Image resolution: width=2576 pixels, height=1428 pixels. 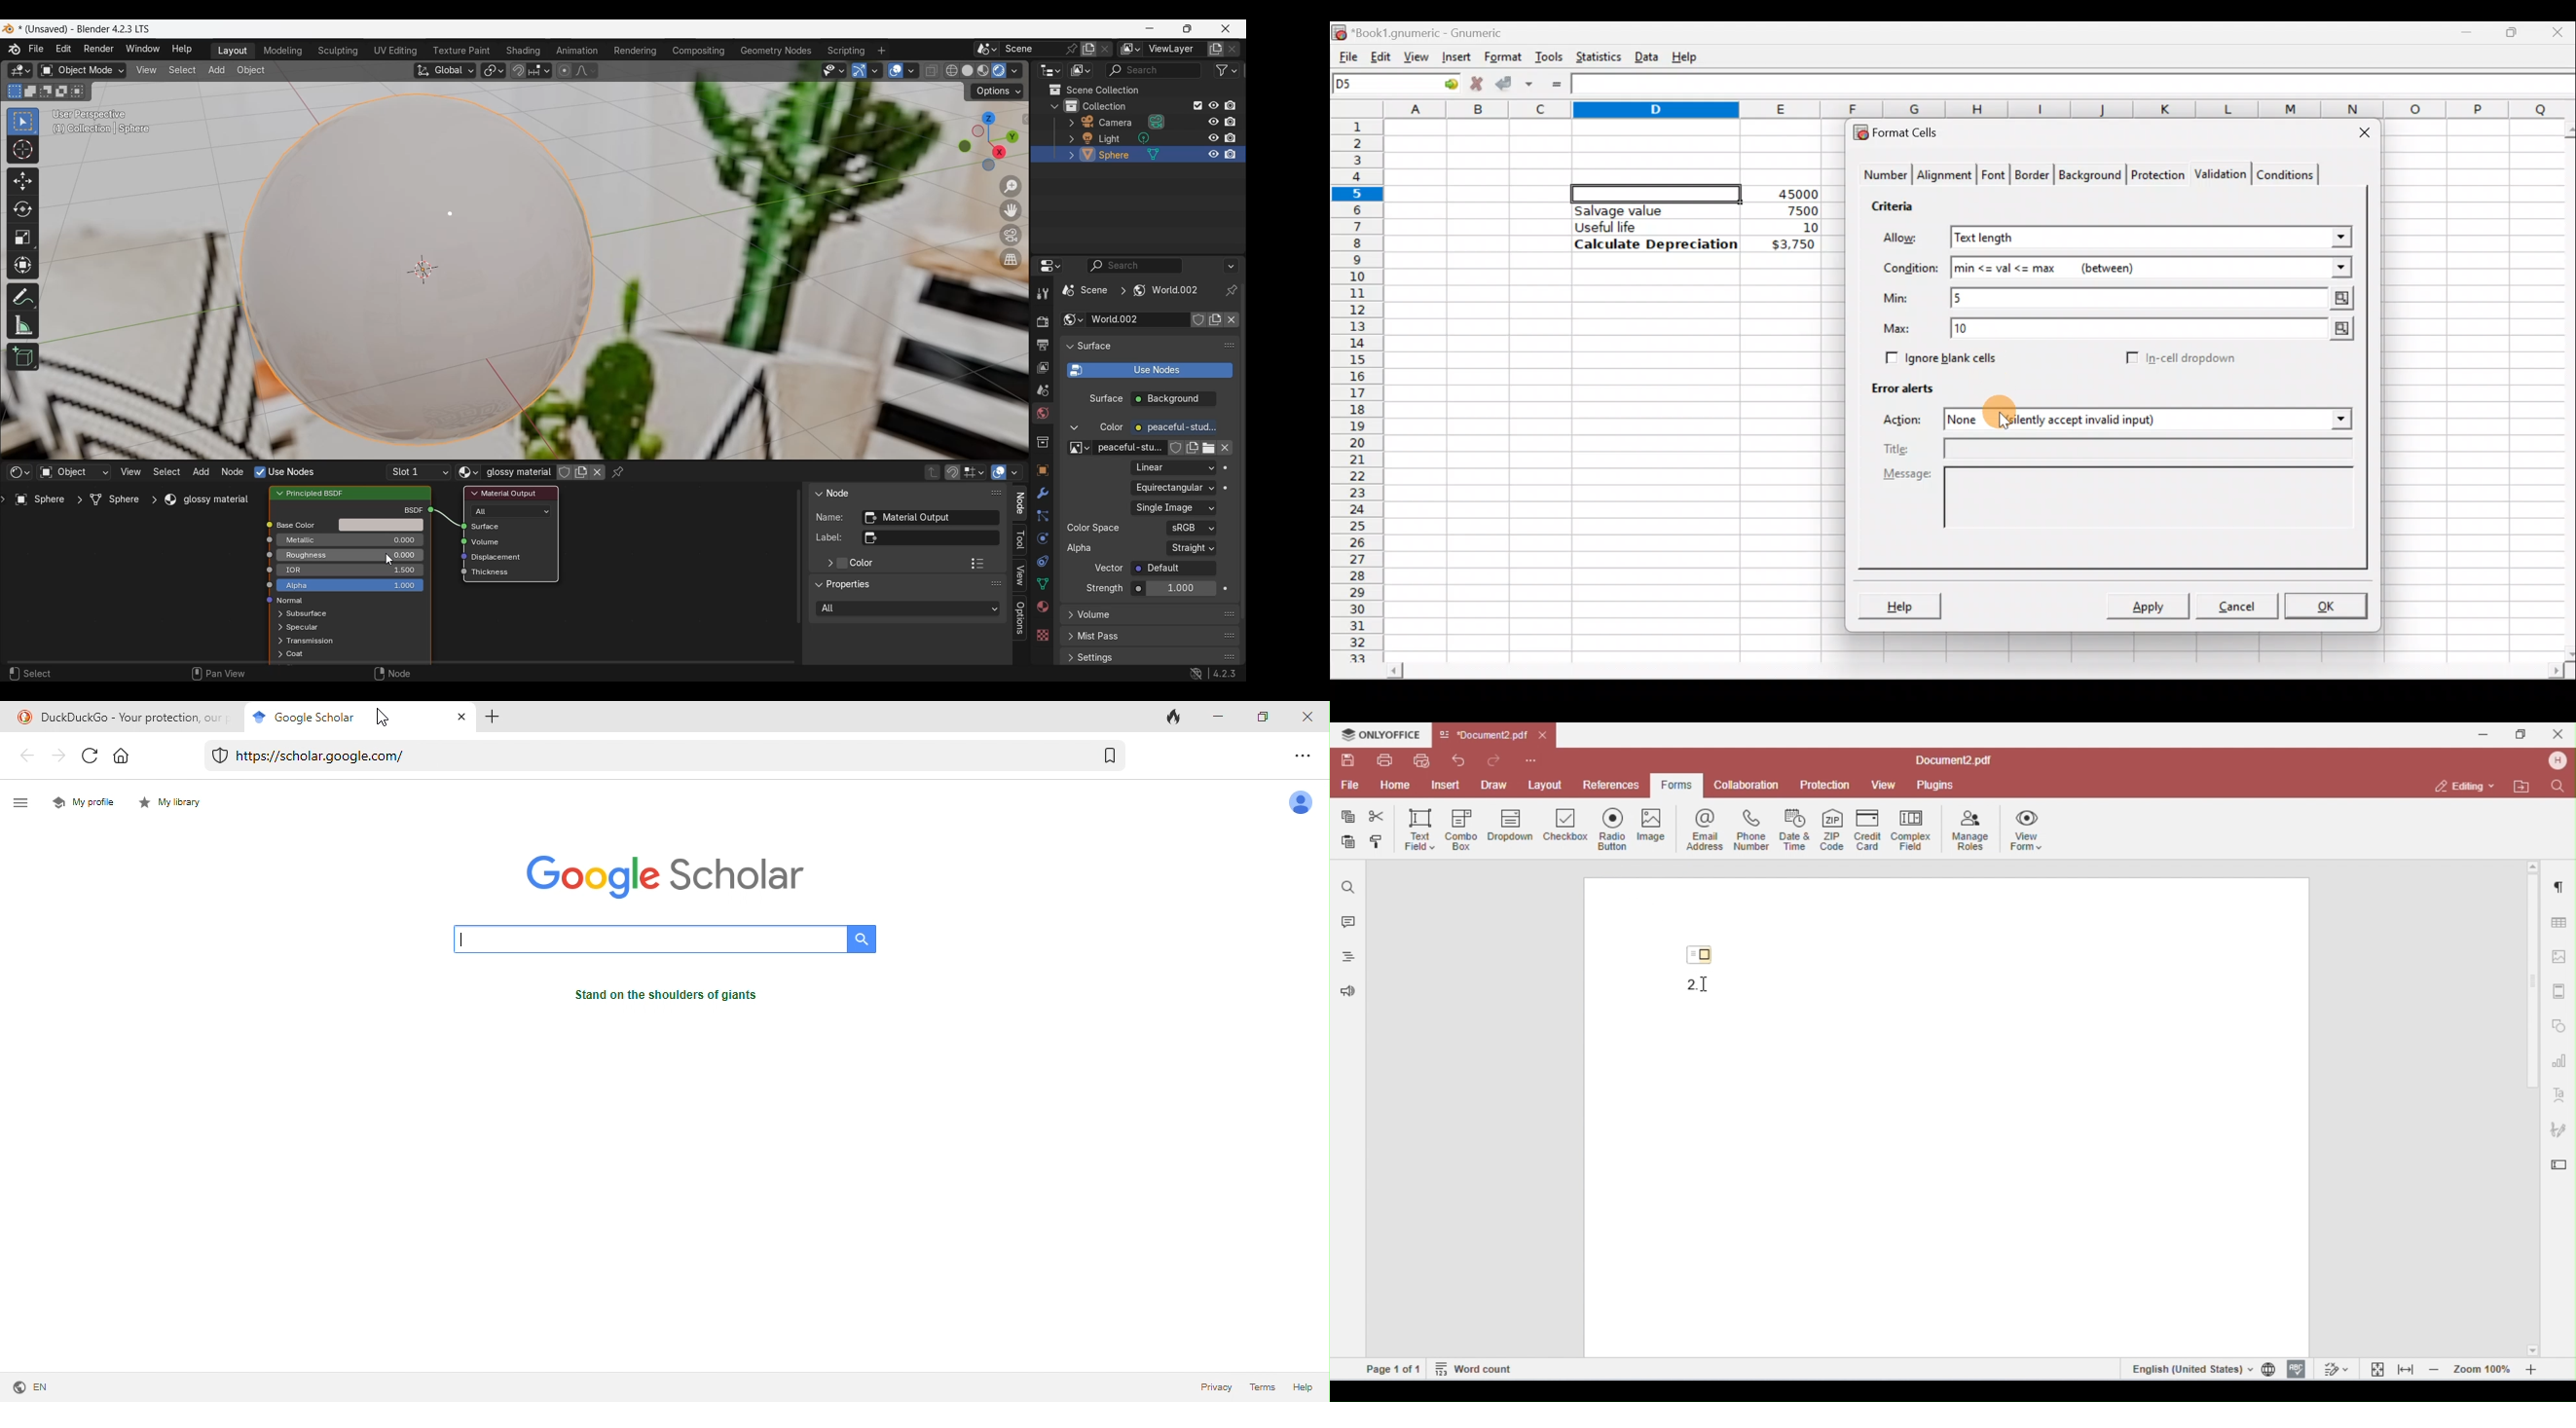 I want to click on roughness, so click(x=325, y=555).